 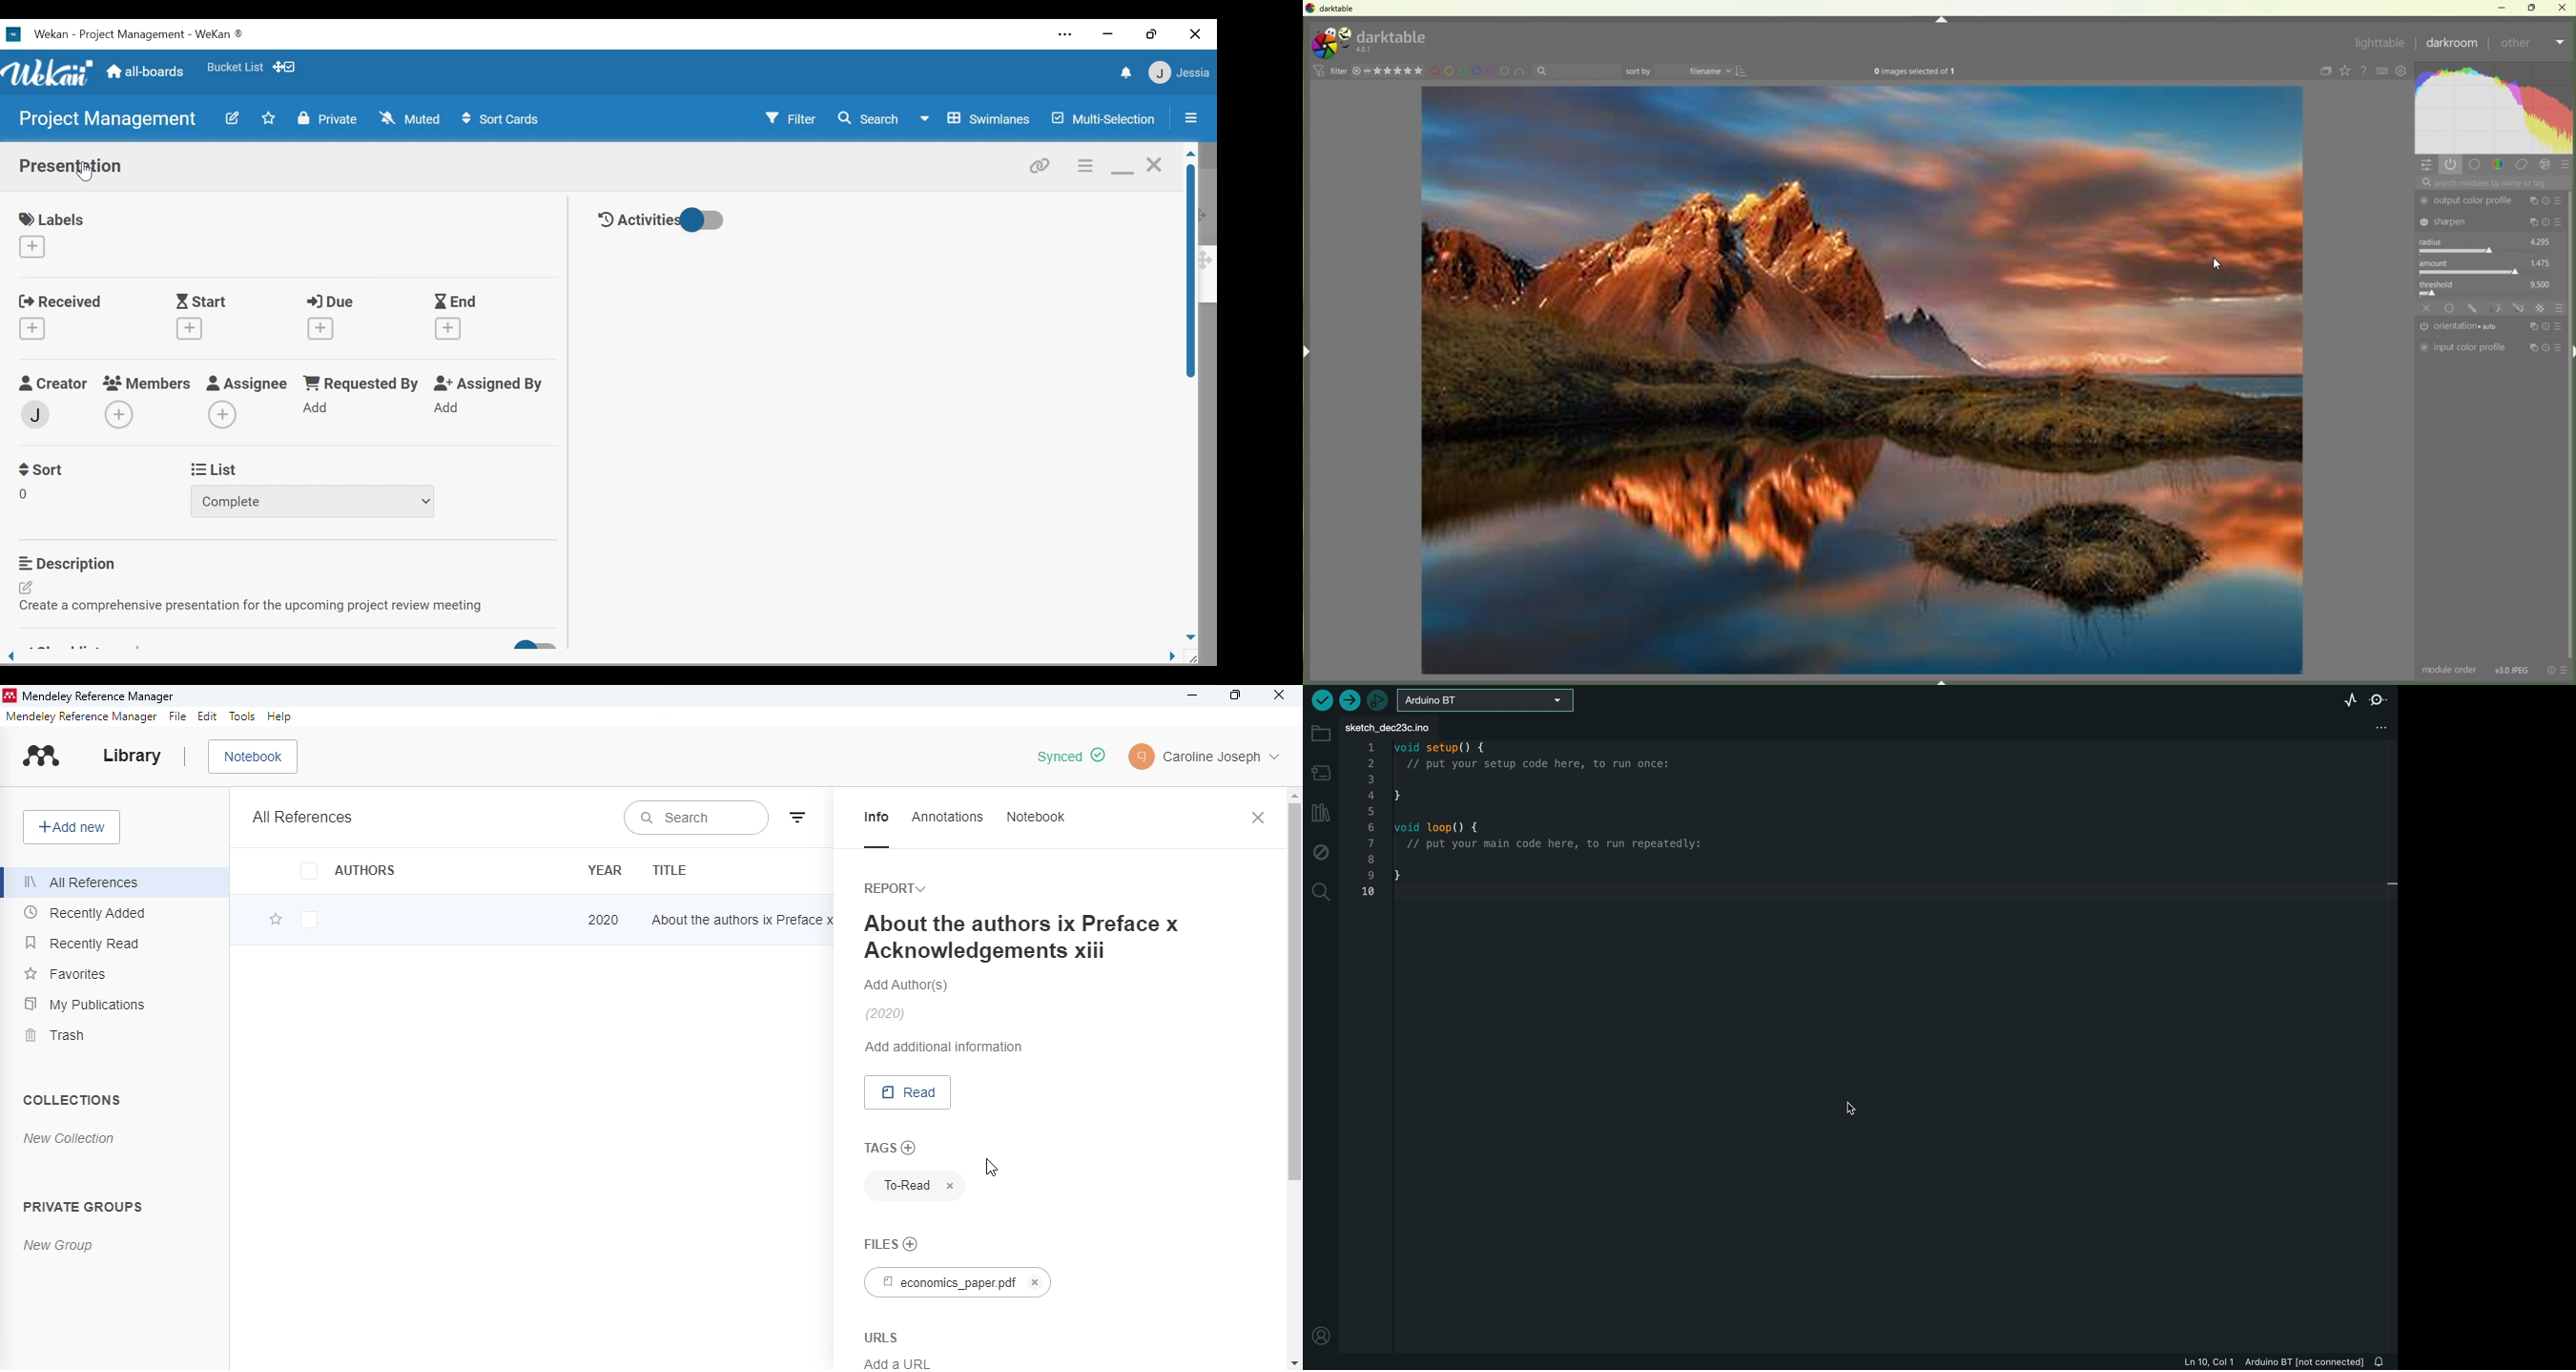 What do you see at coordinates (2547, 165) in the screenshot?
I see `Effects` at bounding box center [2547, 165].